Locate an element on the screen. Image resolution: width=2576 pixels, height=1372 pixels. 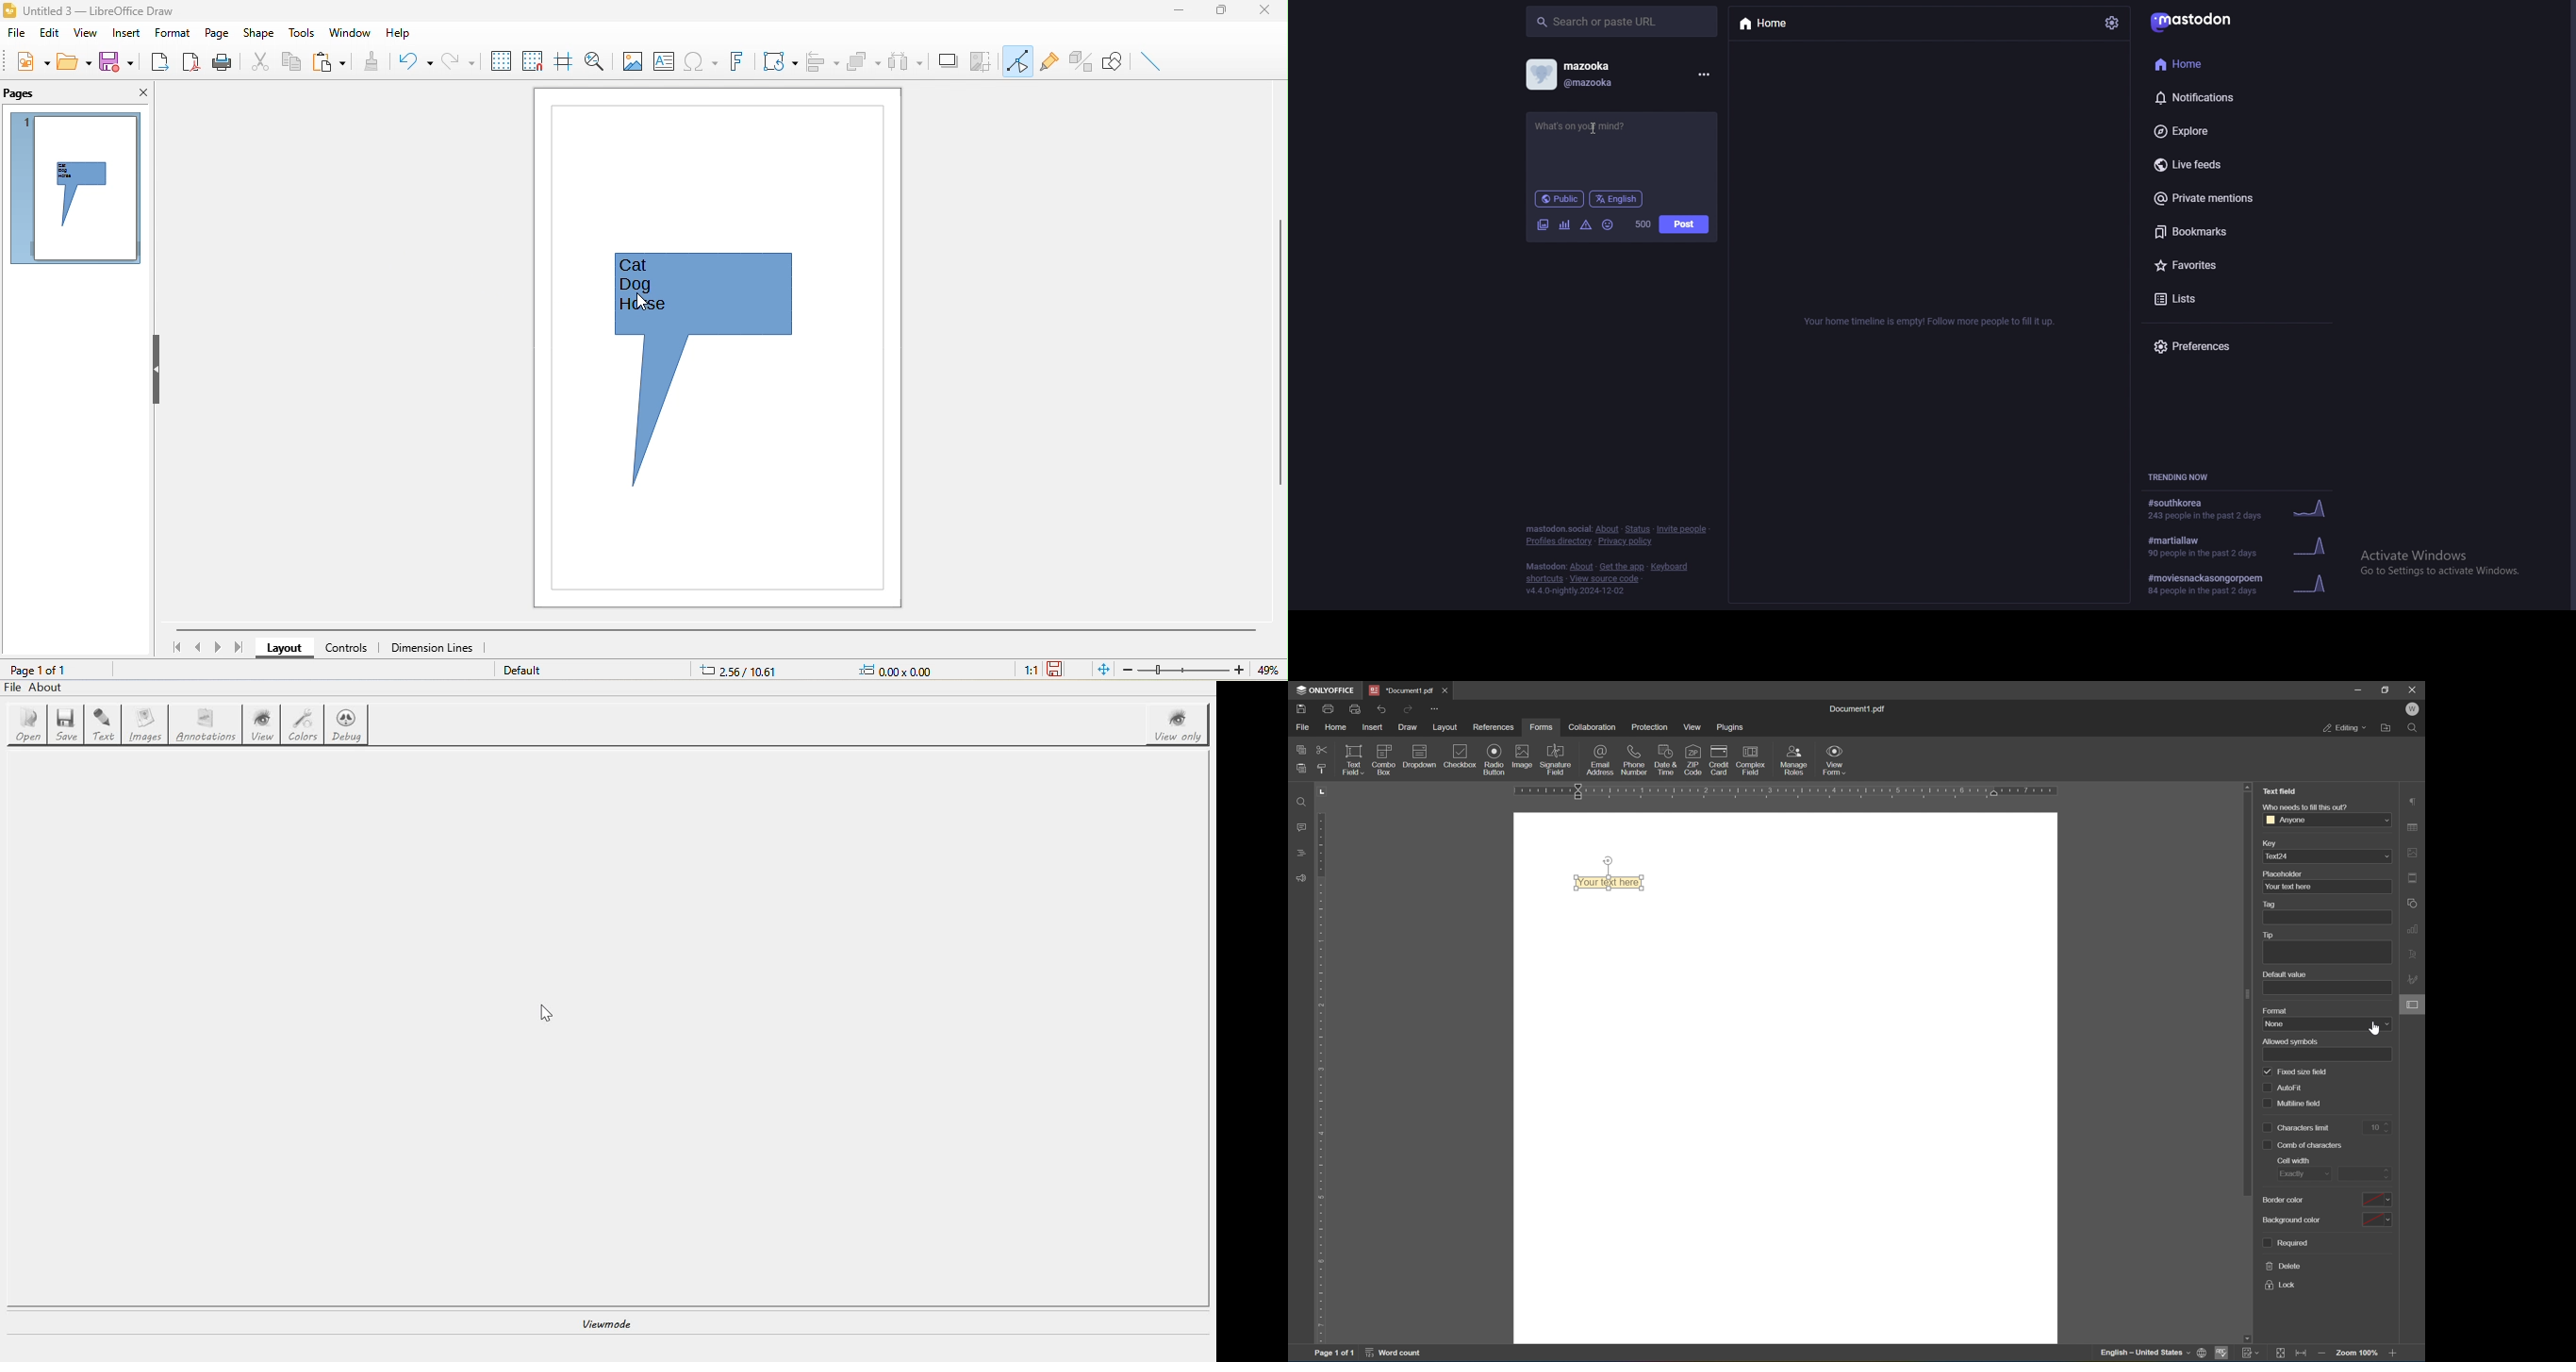
fit to the current window is located at coordinates (1099, 669).